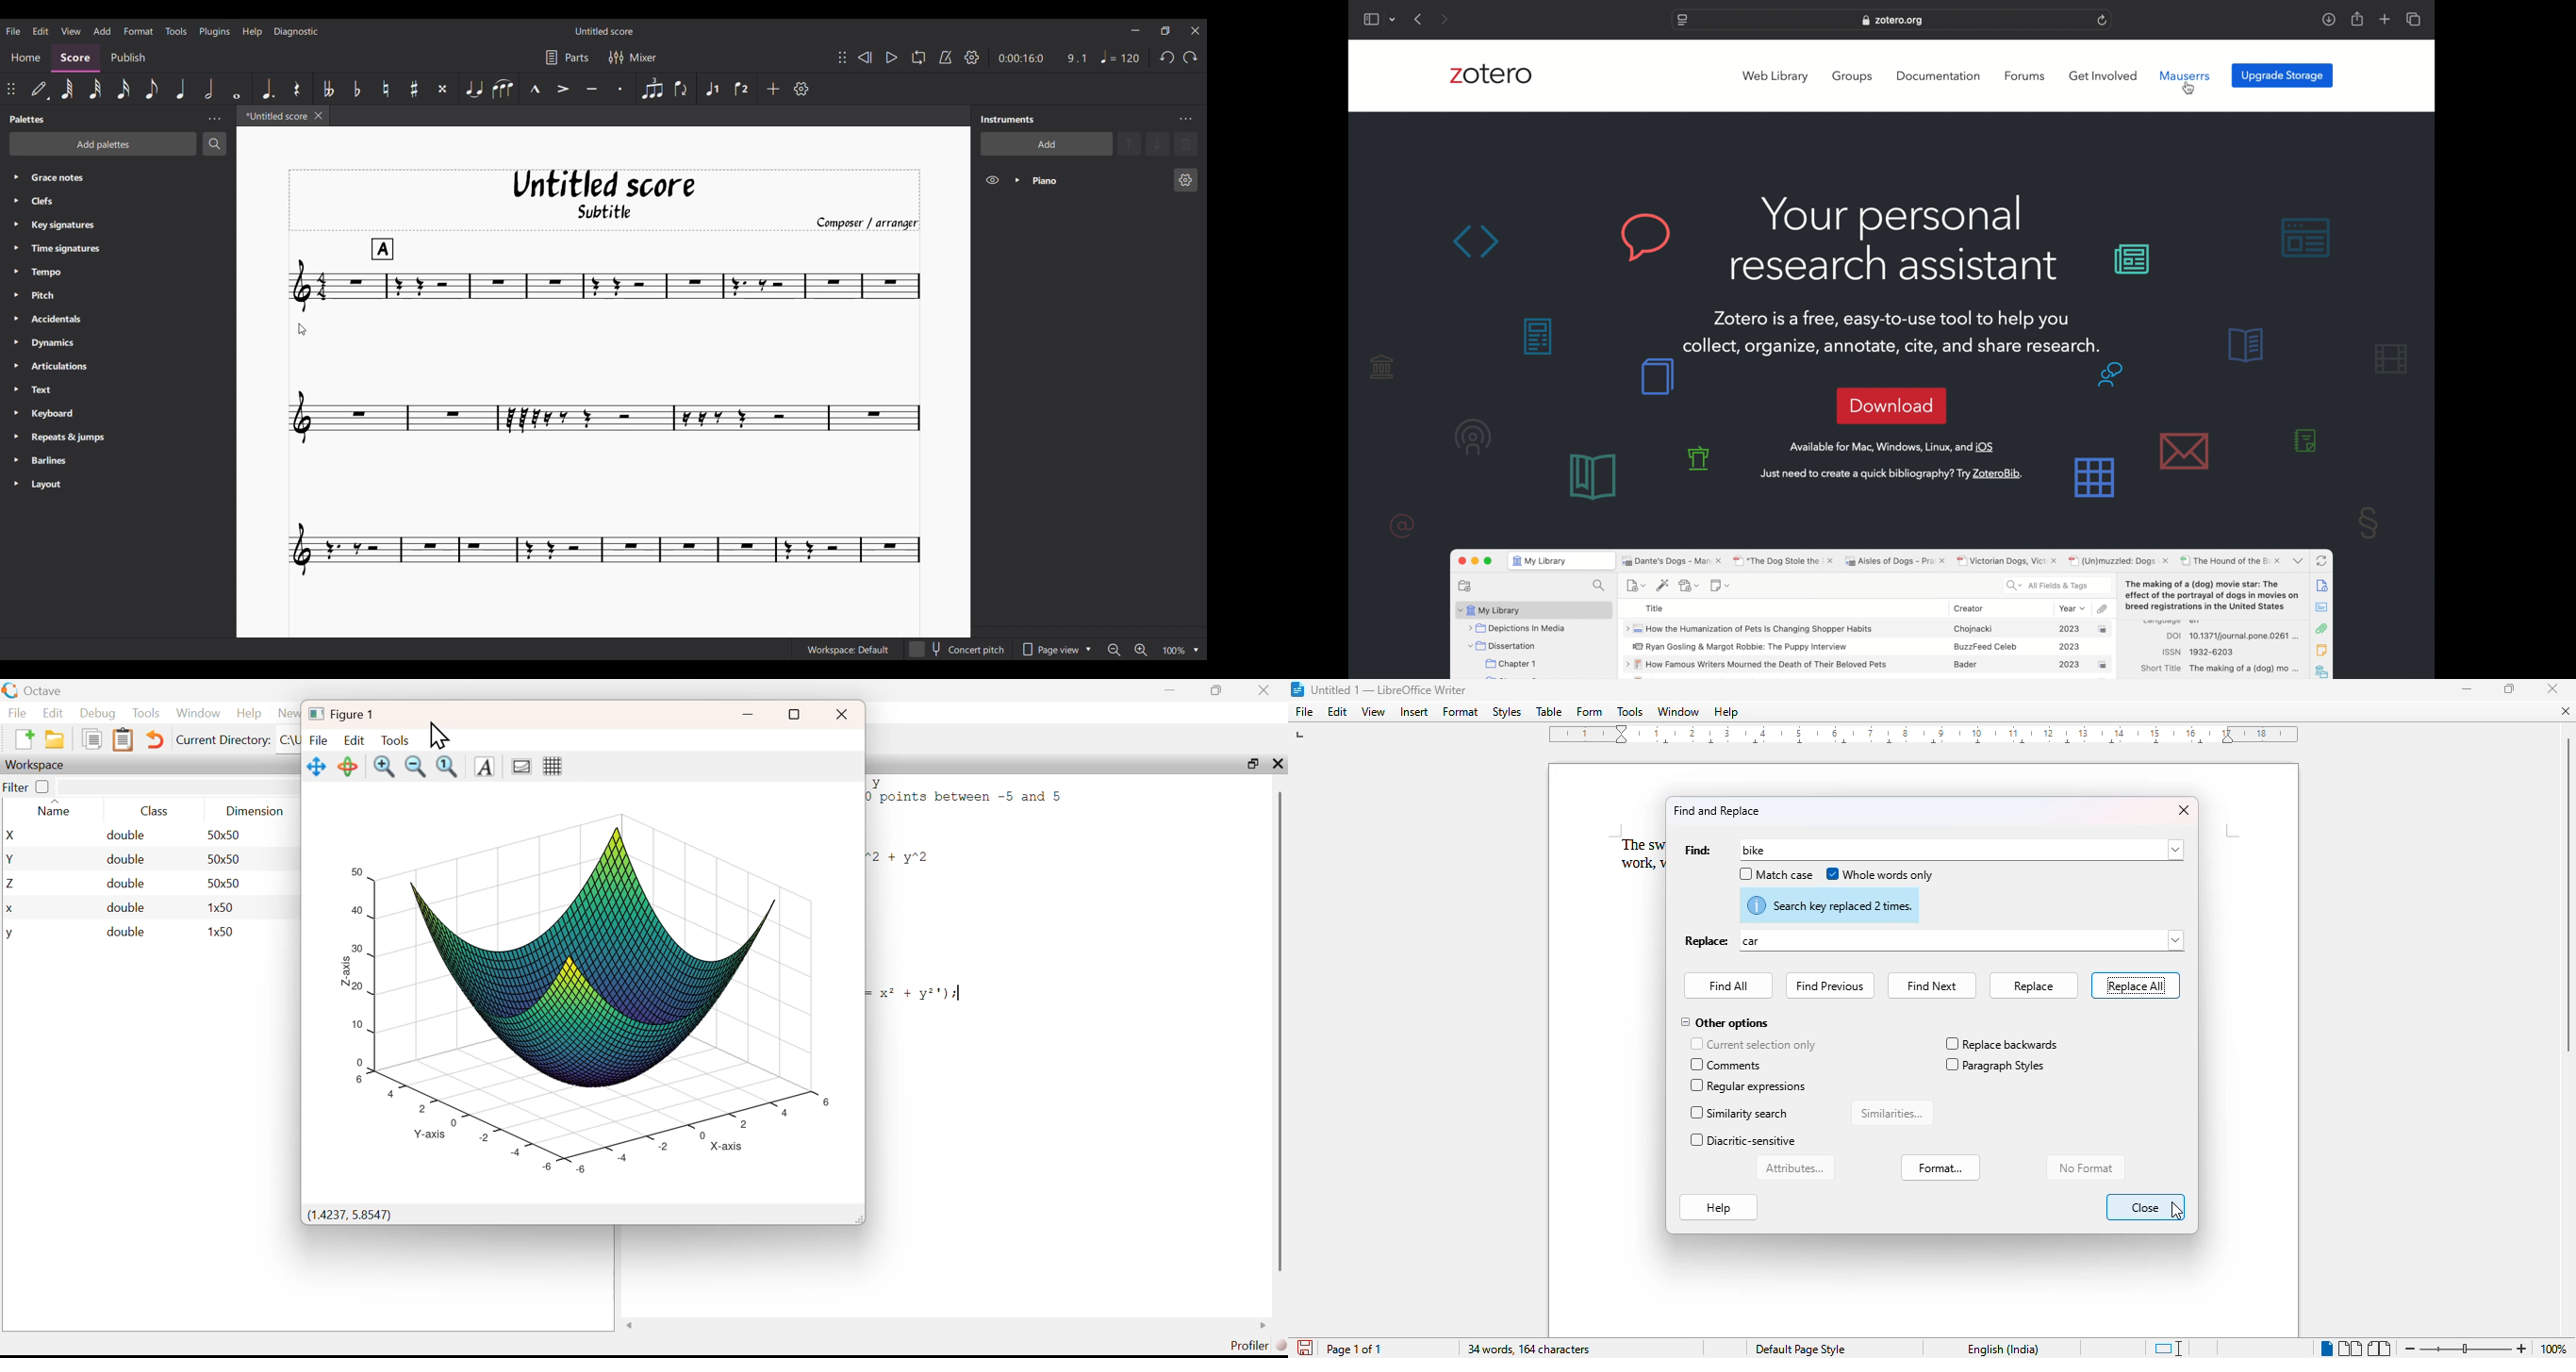 Image resolution: width=2576 pixels, height=1372 pixels. What do you see at coordinates (11, 691) in the screenshot?
I see `Logo` at bounding box center [11, 691].